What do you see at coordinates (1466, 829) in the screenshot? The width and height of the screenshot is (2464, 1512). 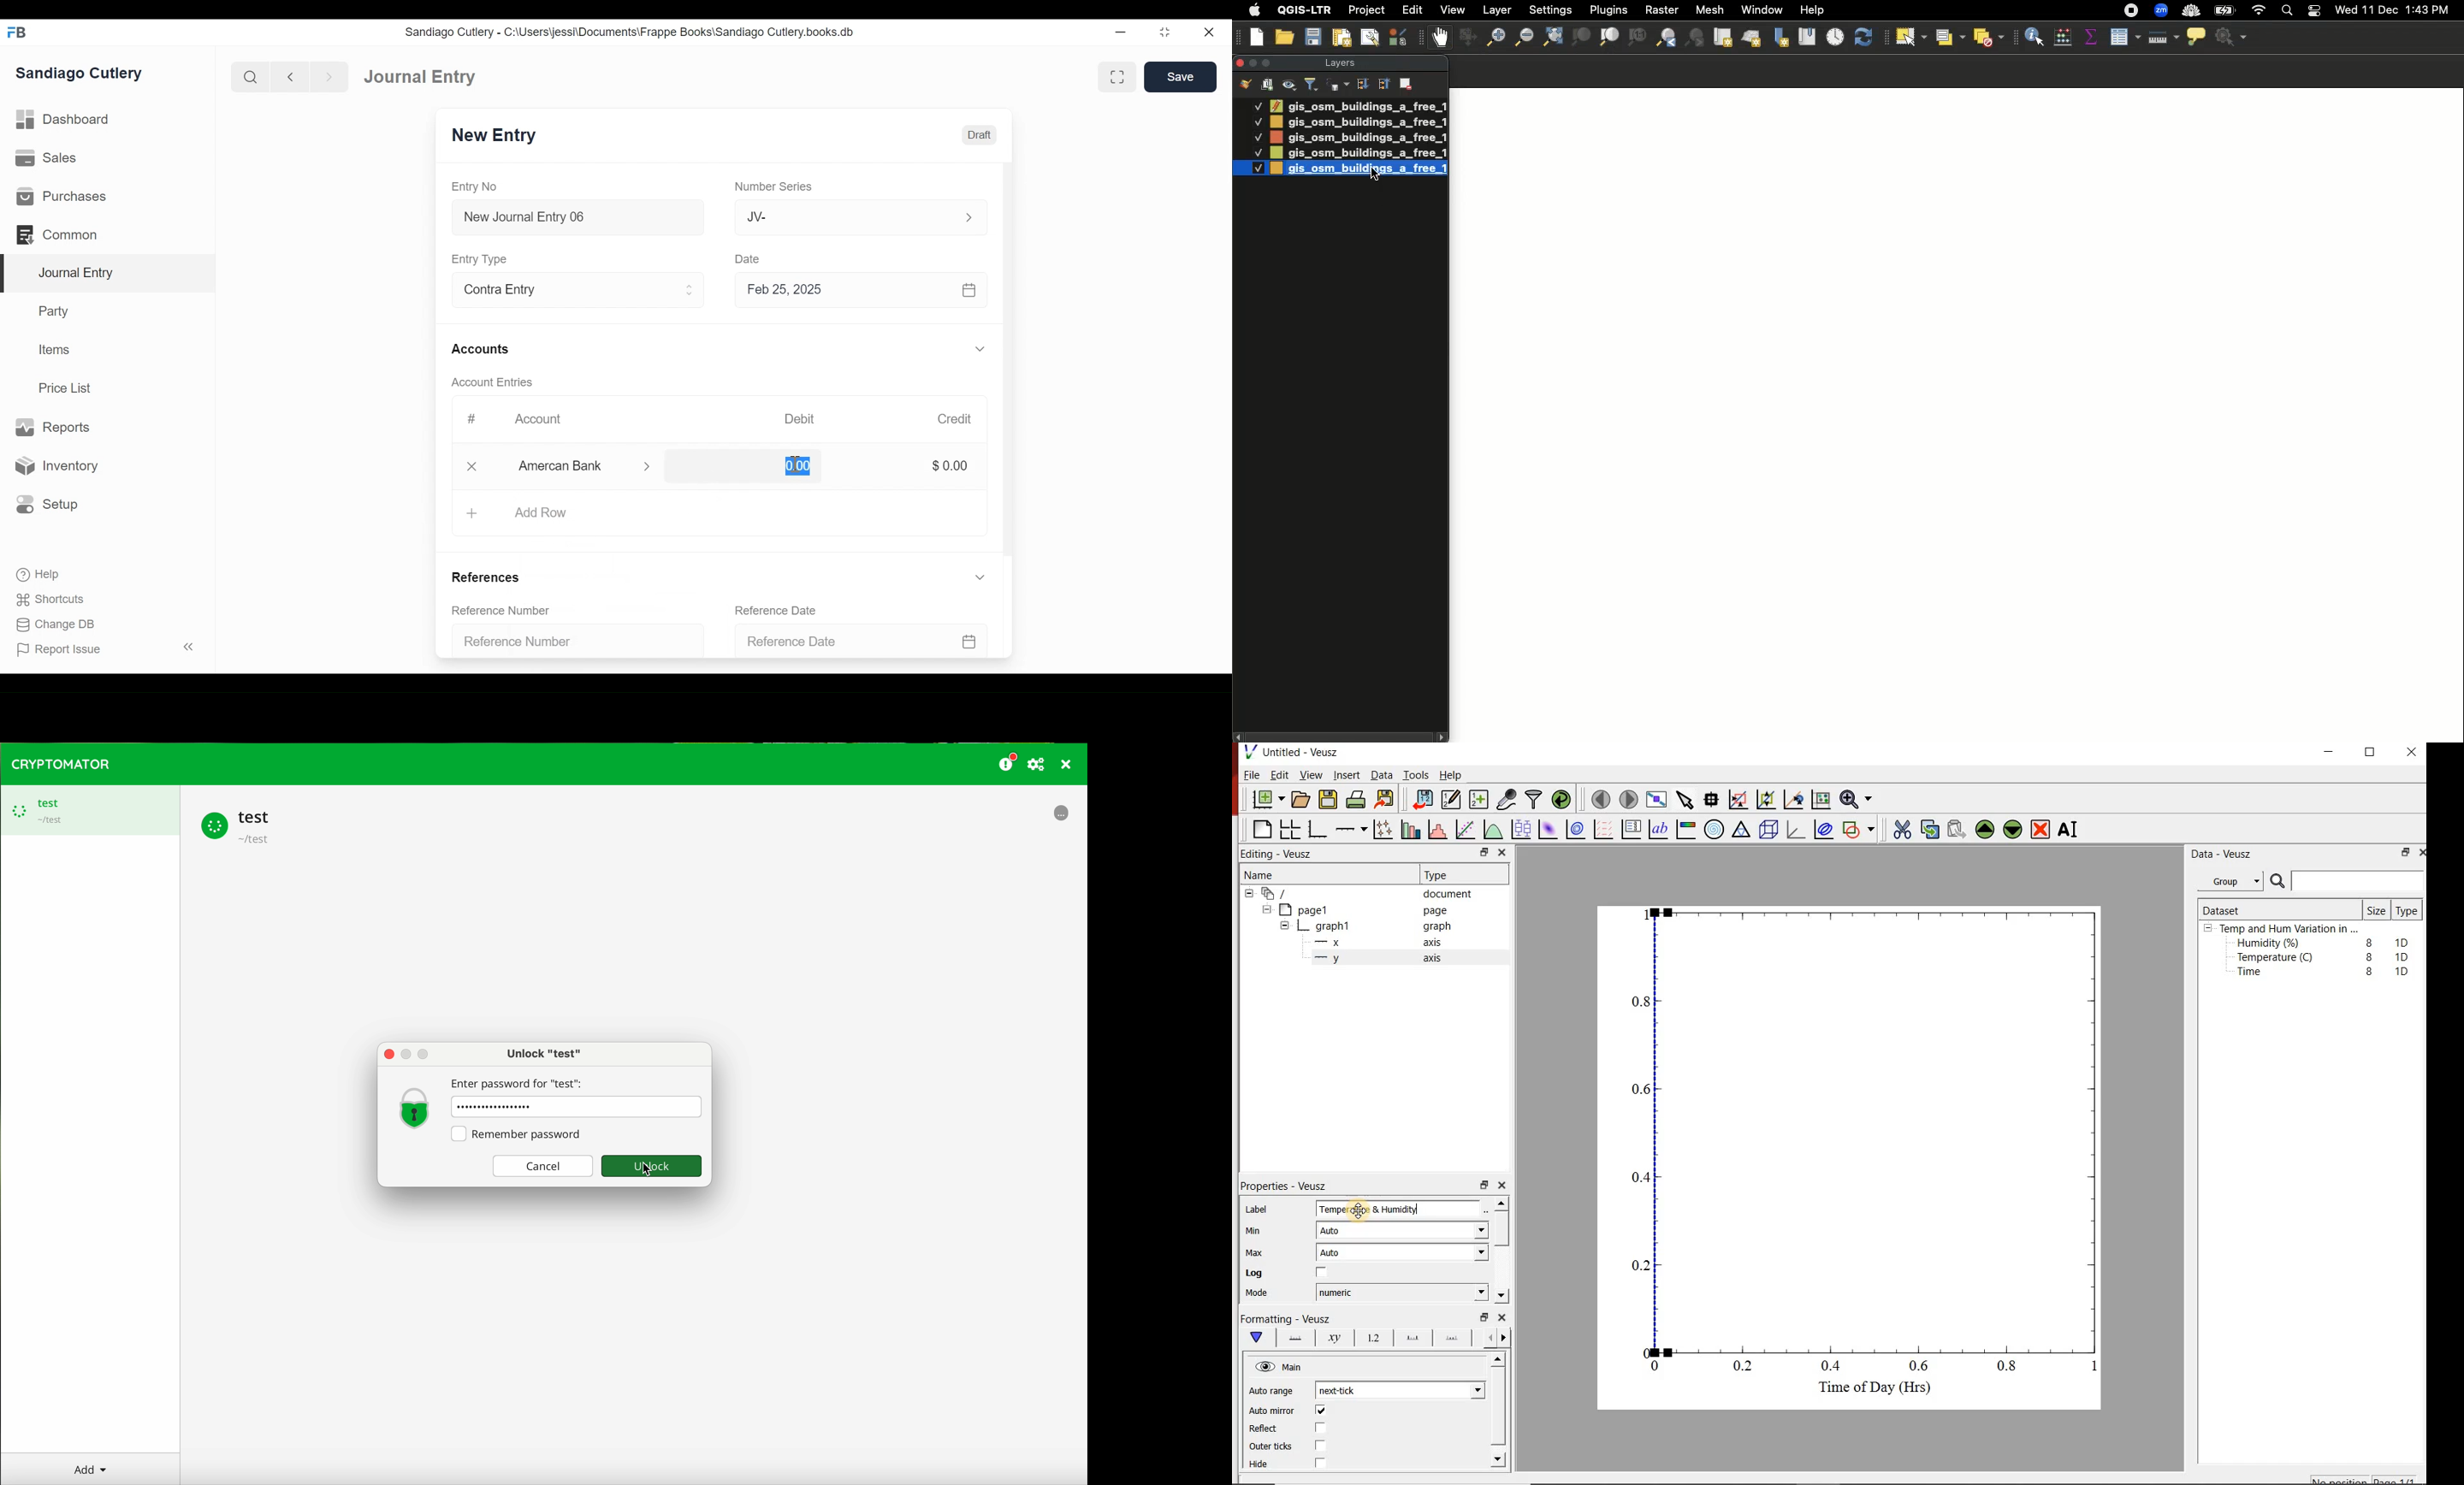 I see `Fit a function to data` at bounding box center [1466, 829].